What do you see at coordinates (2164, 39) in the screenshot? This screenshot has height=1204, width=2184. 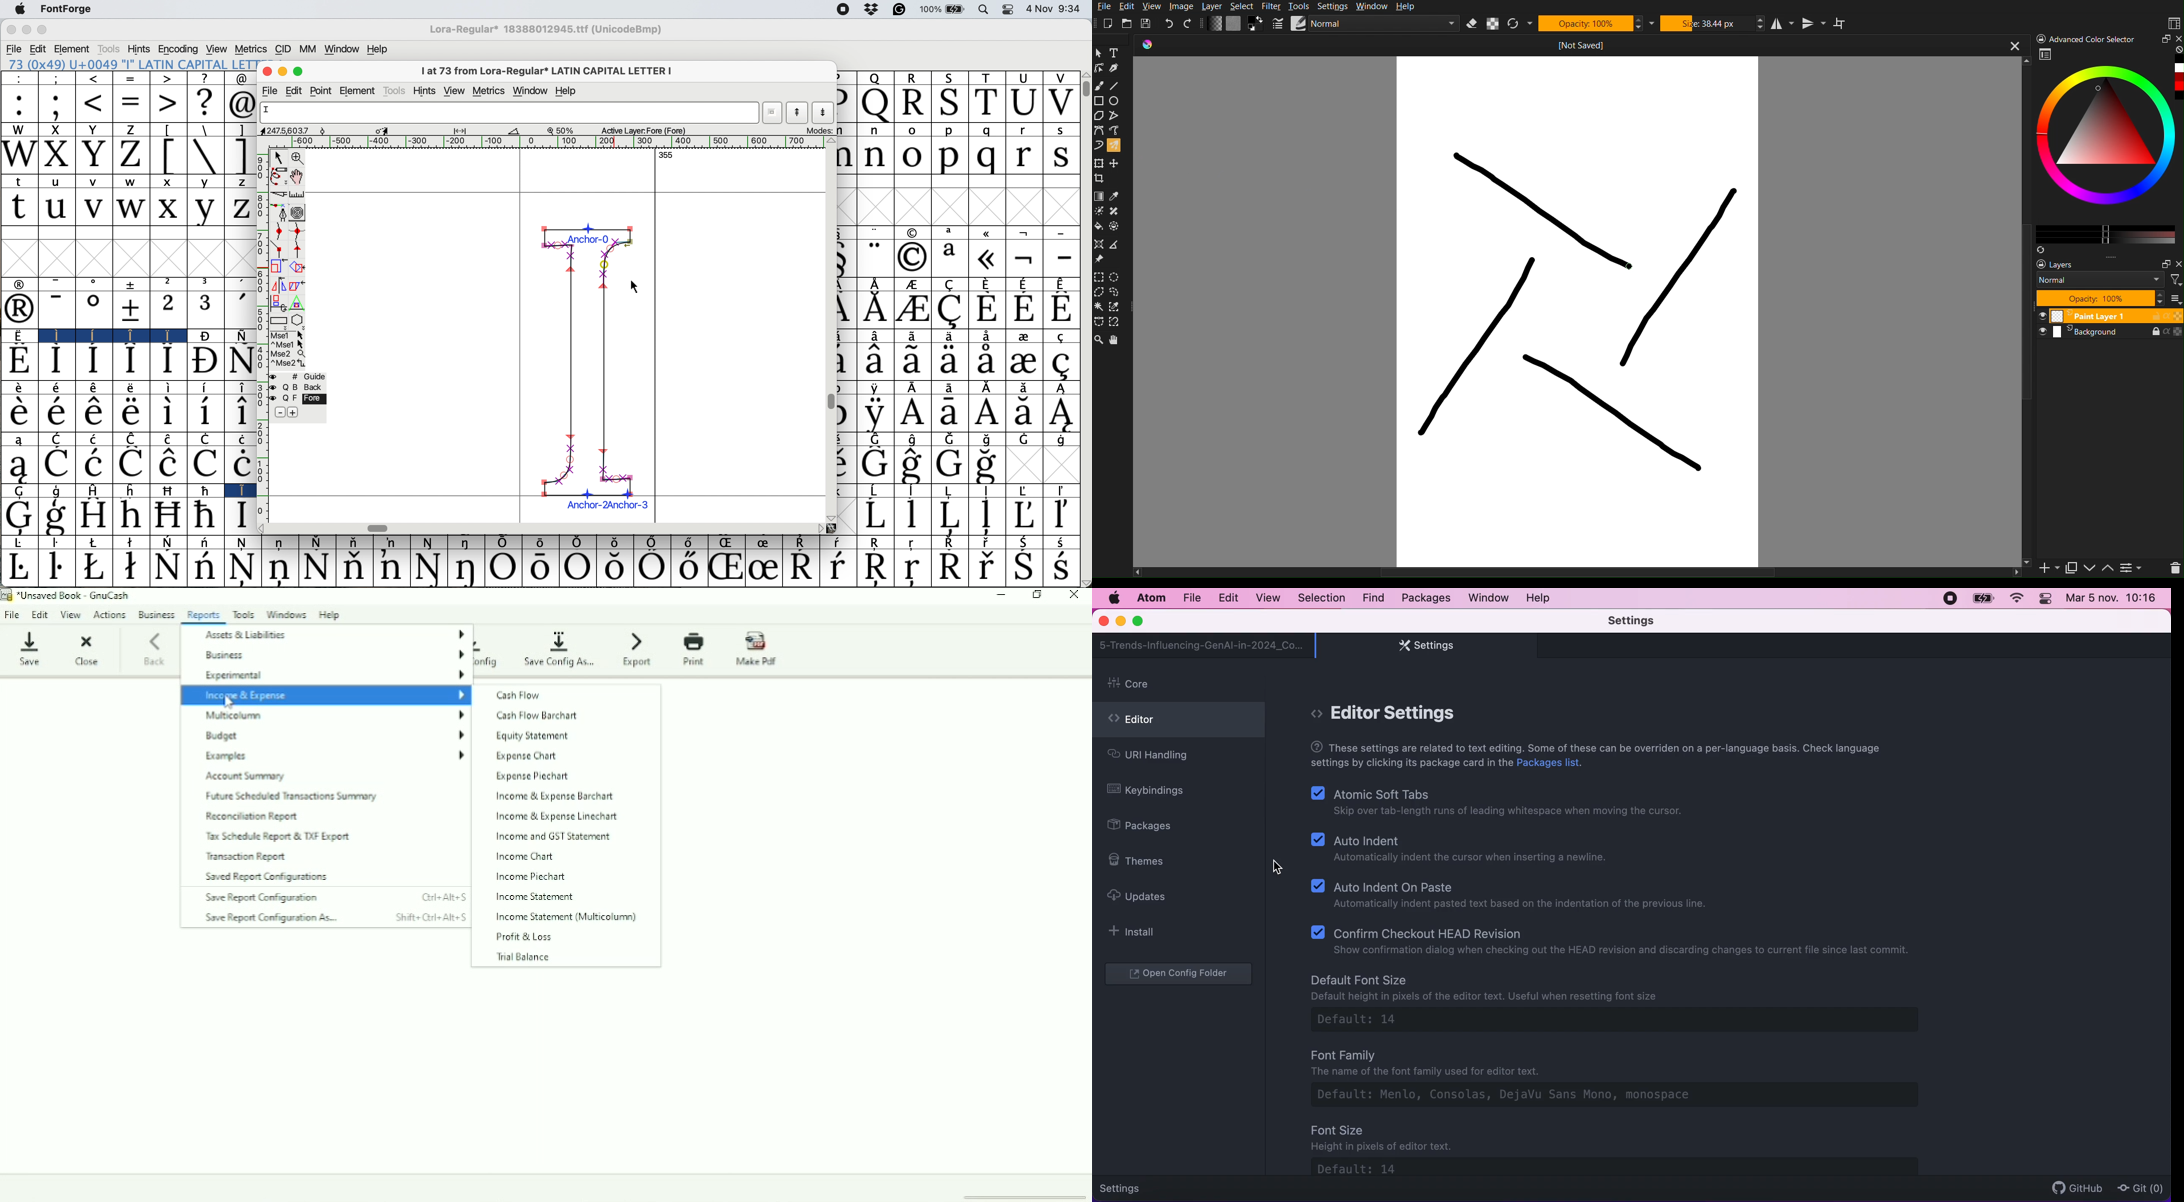 I see `minimize` at bounding box center [2164, 39].